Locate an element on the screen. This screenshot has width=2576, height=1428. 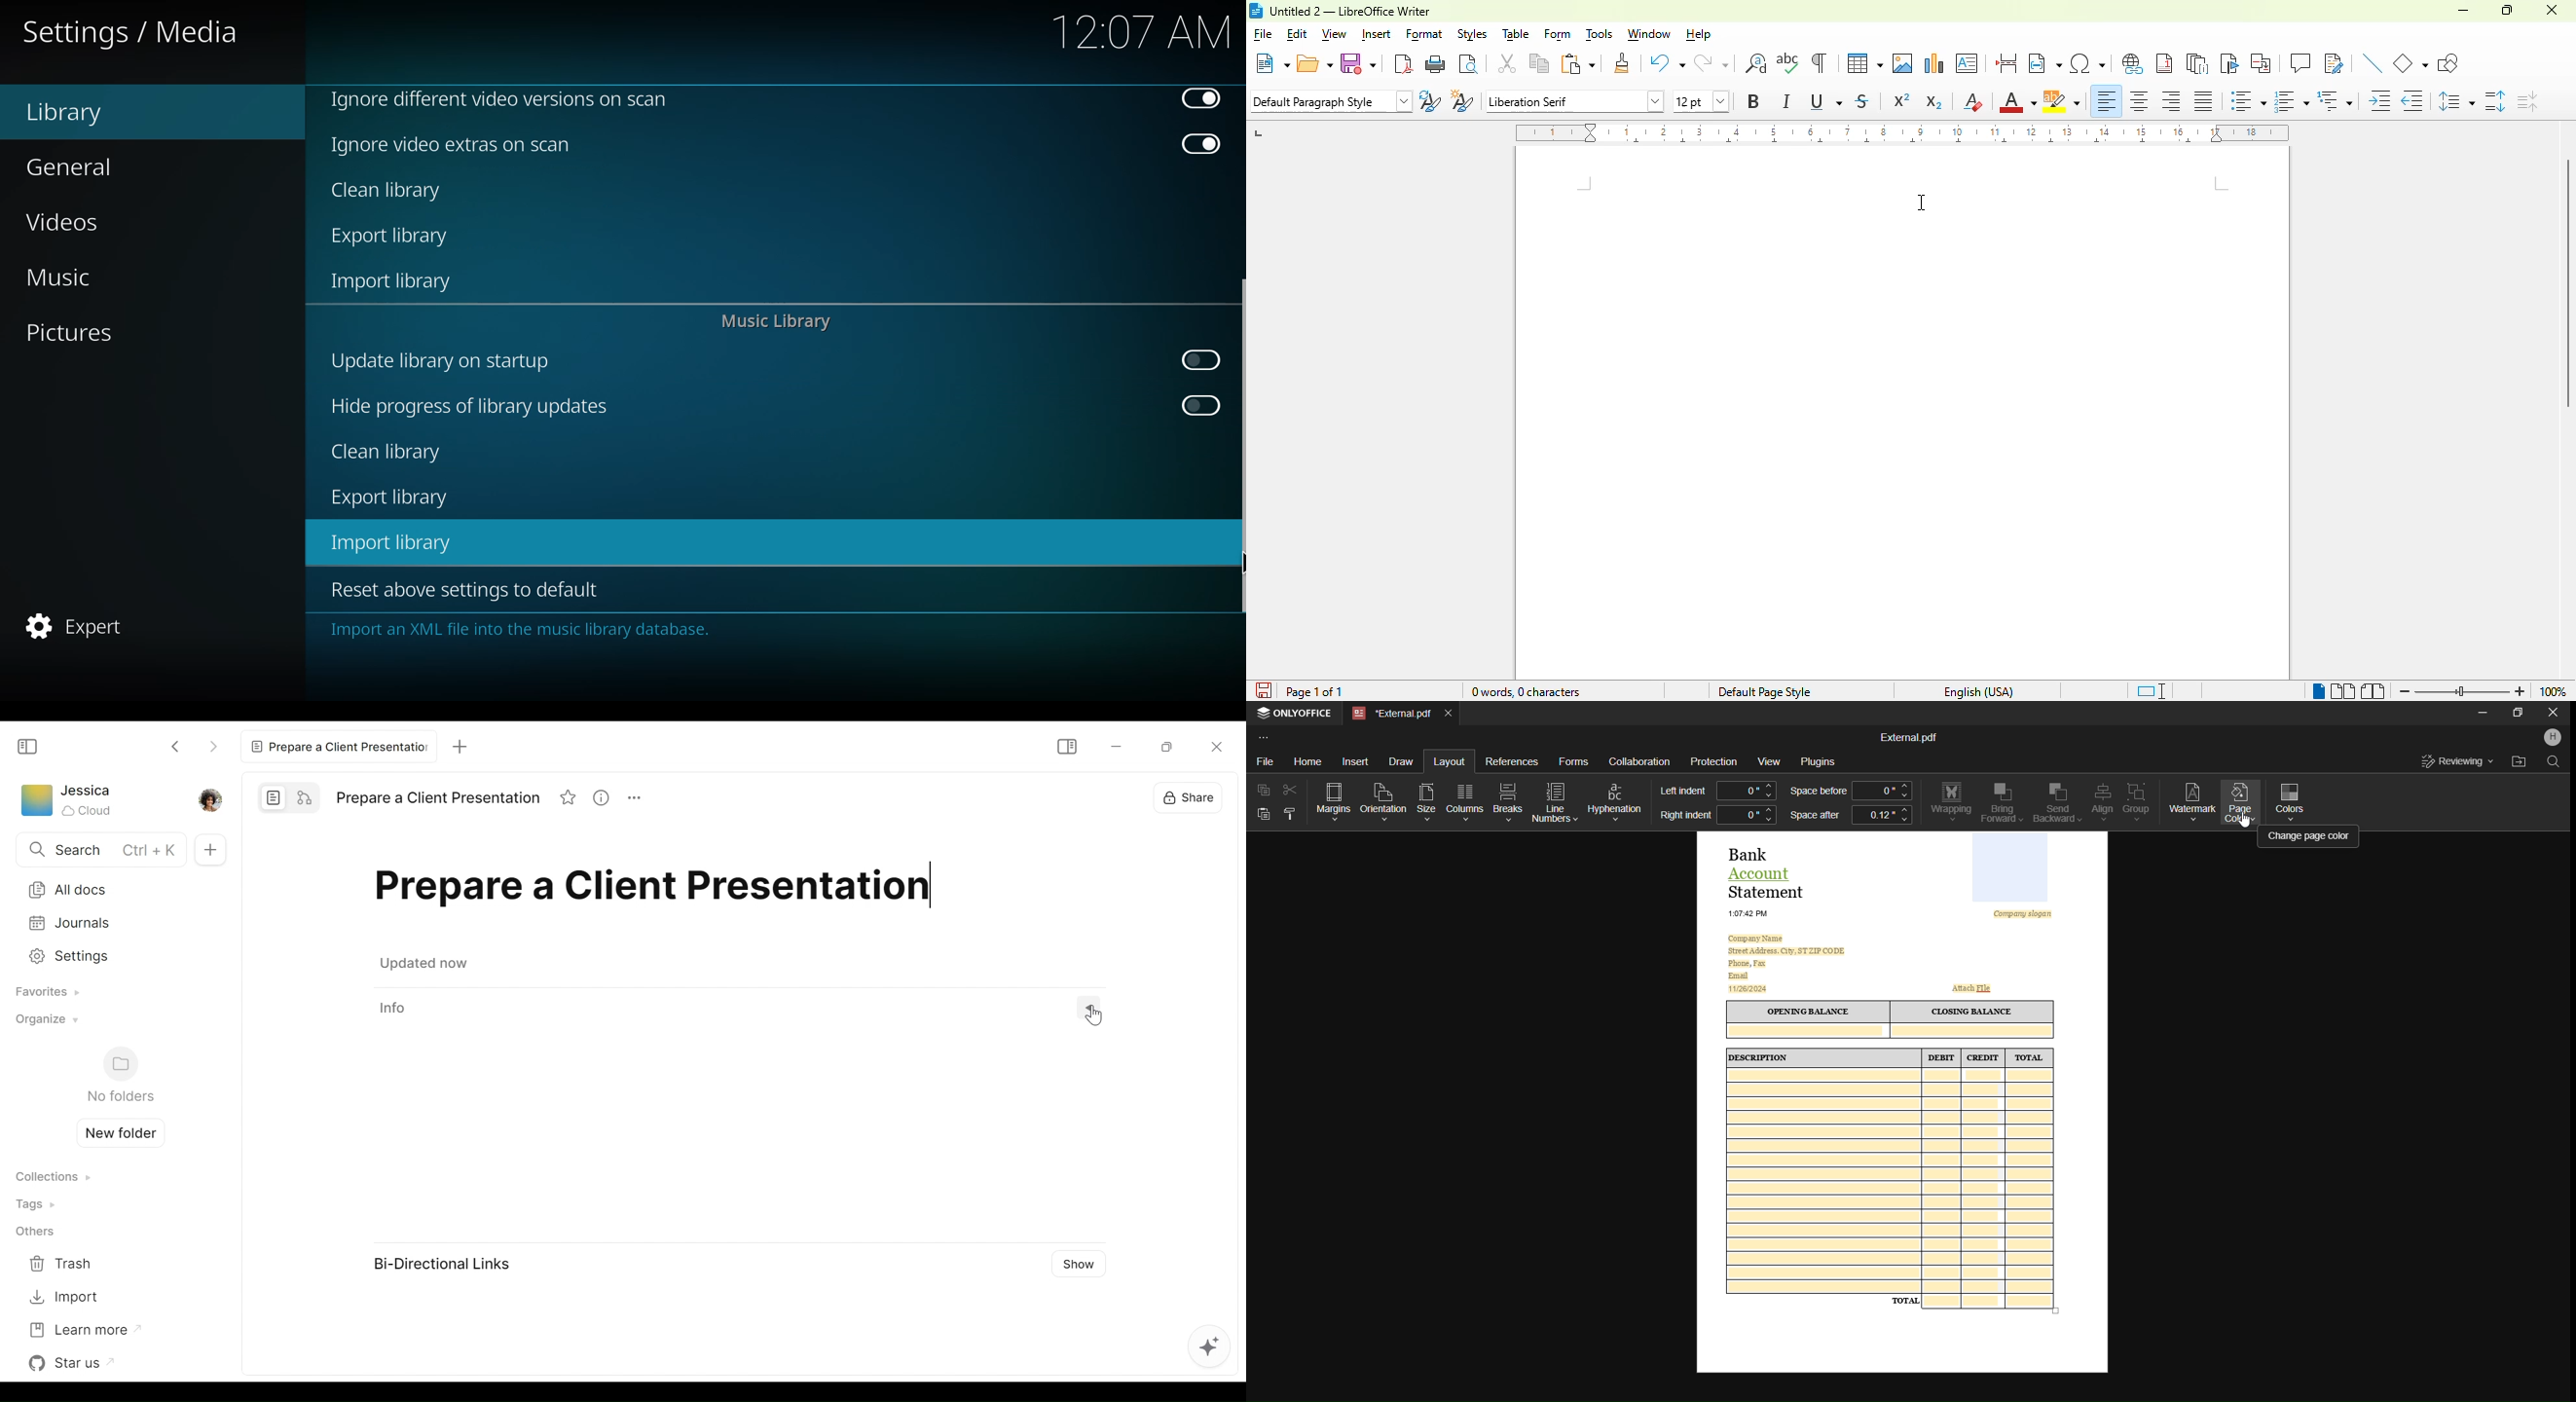
Cursor is located at coordinates (1097, 1016).